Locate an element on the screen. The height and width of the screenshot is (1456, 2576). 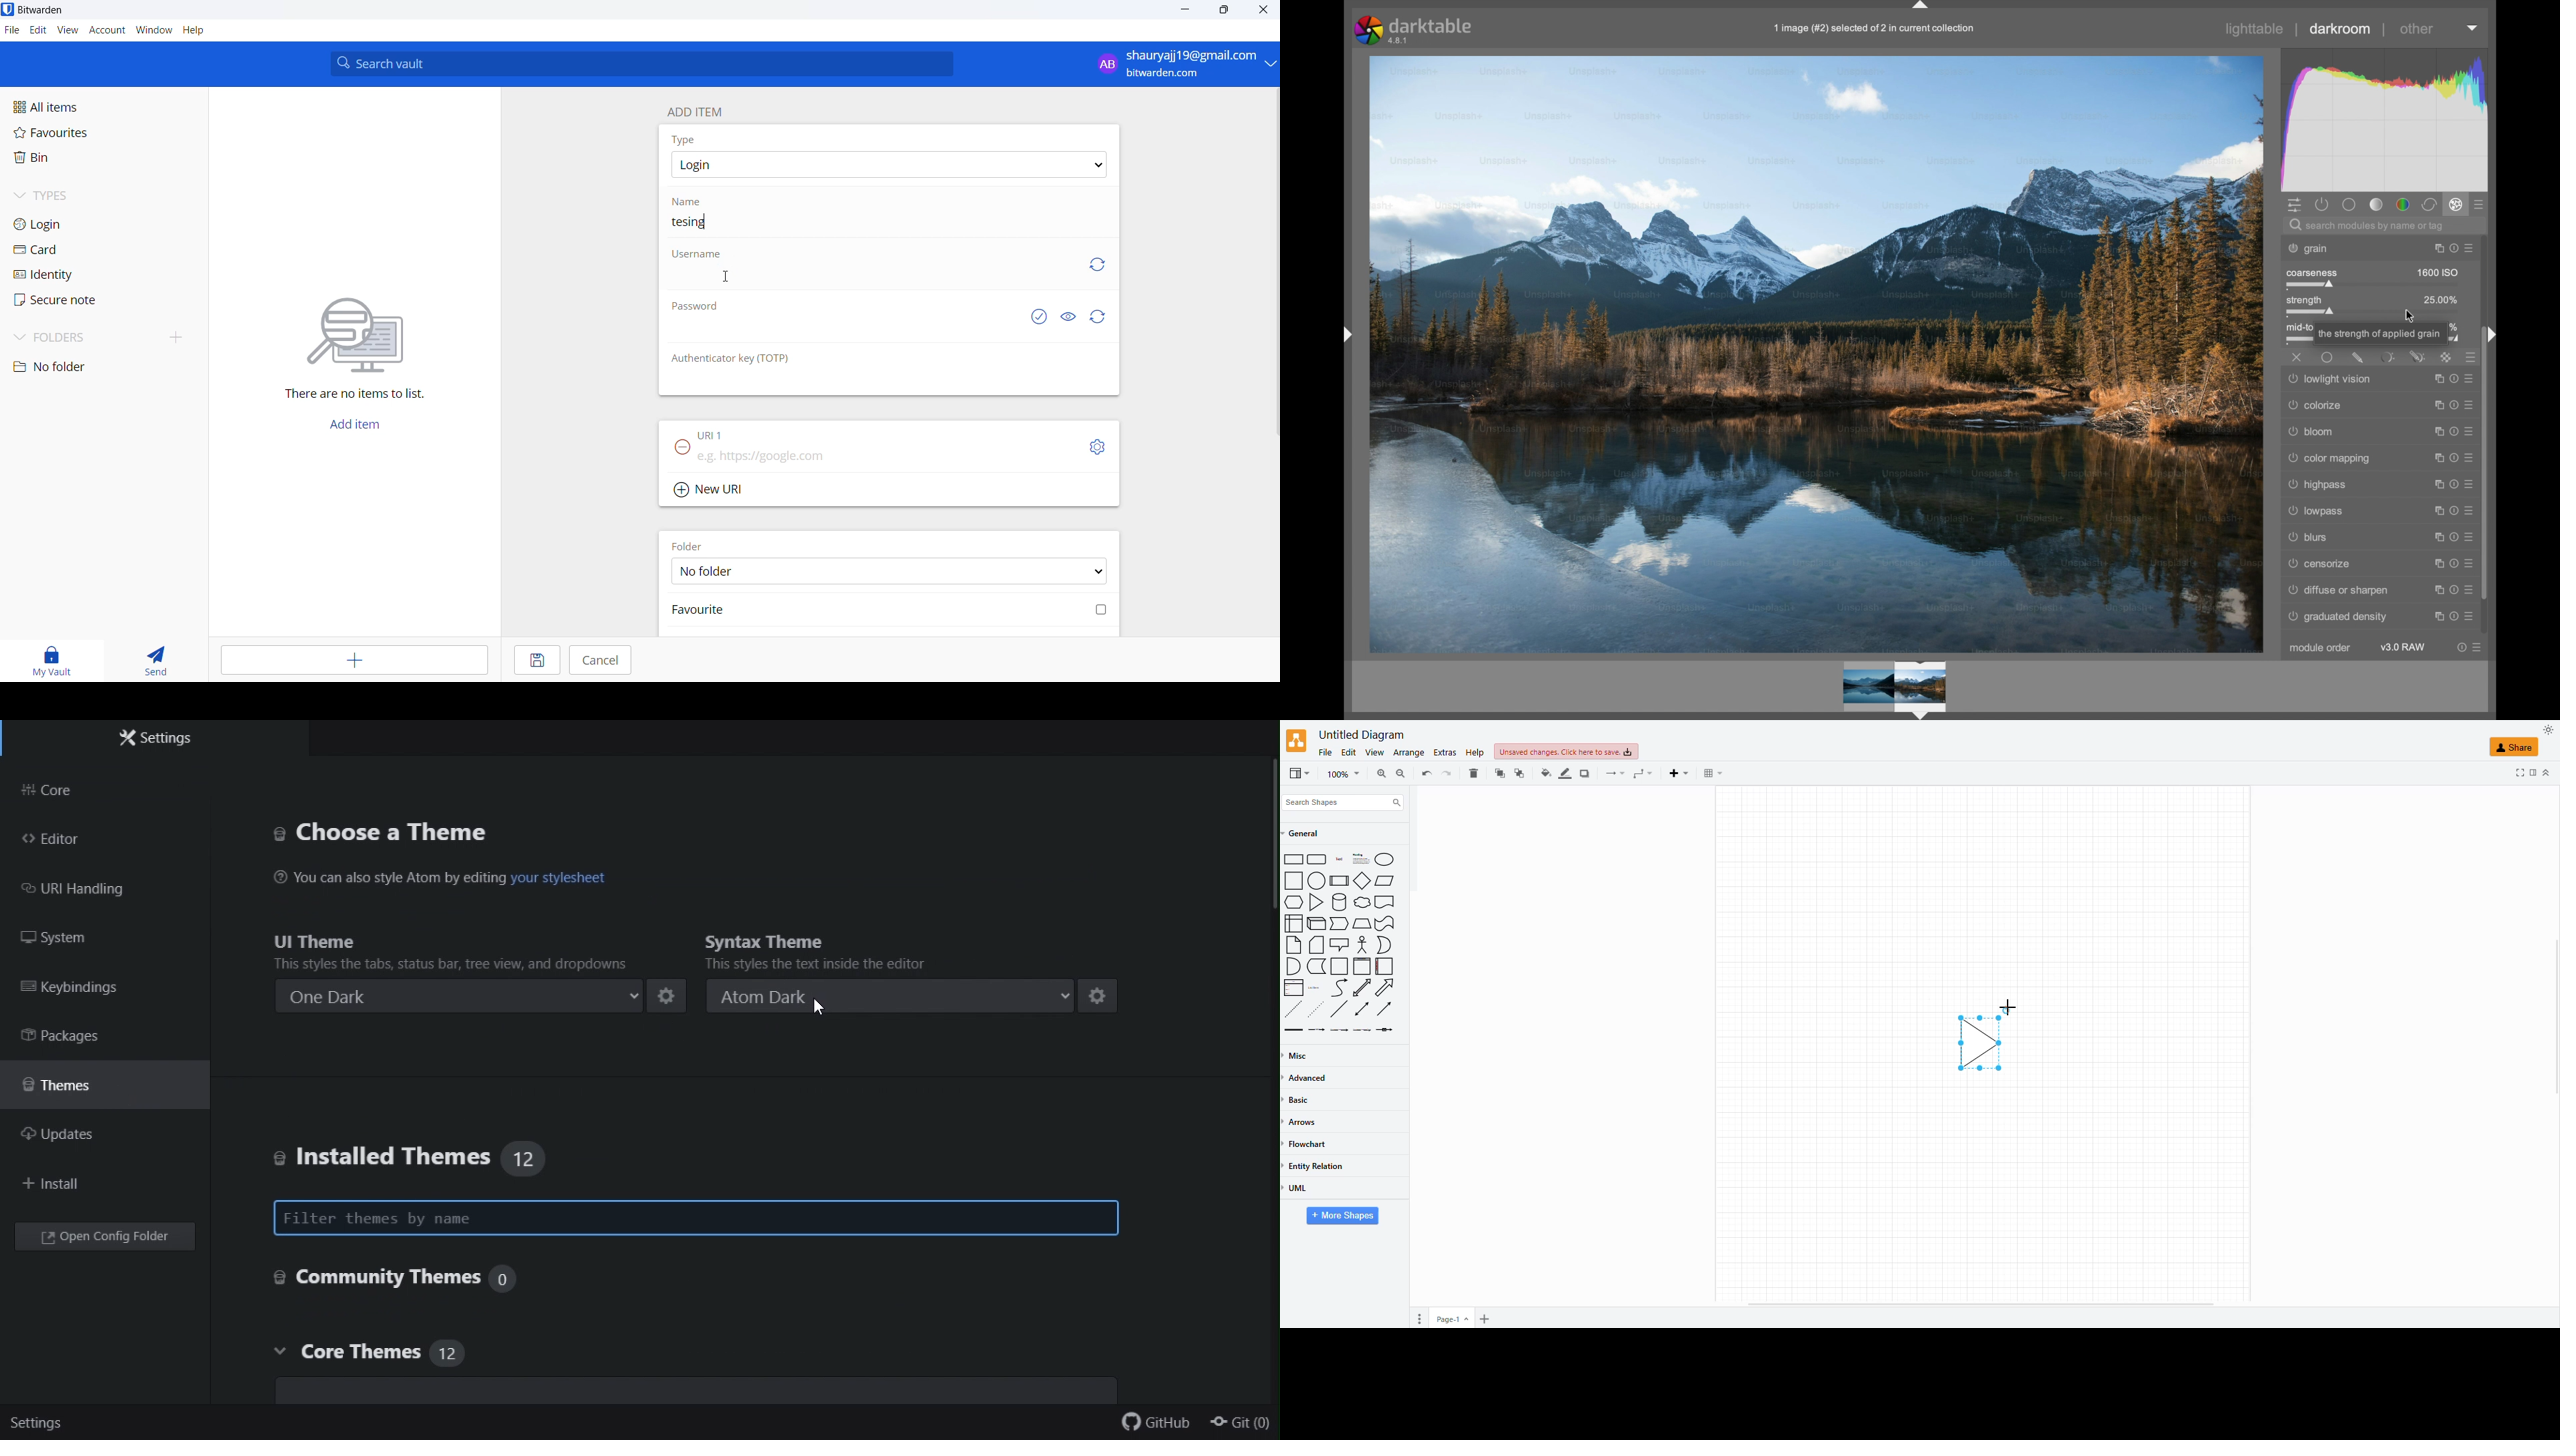
pages is located at coordinates (1418, 1320).